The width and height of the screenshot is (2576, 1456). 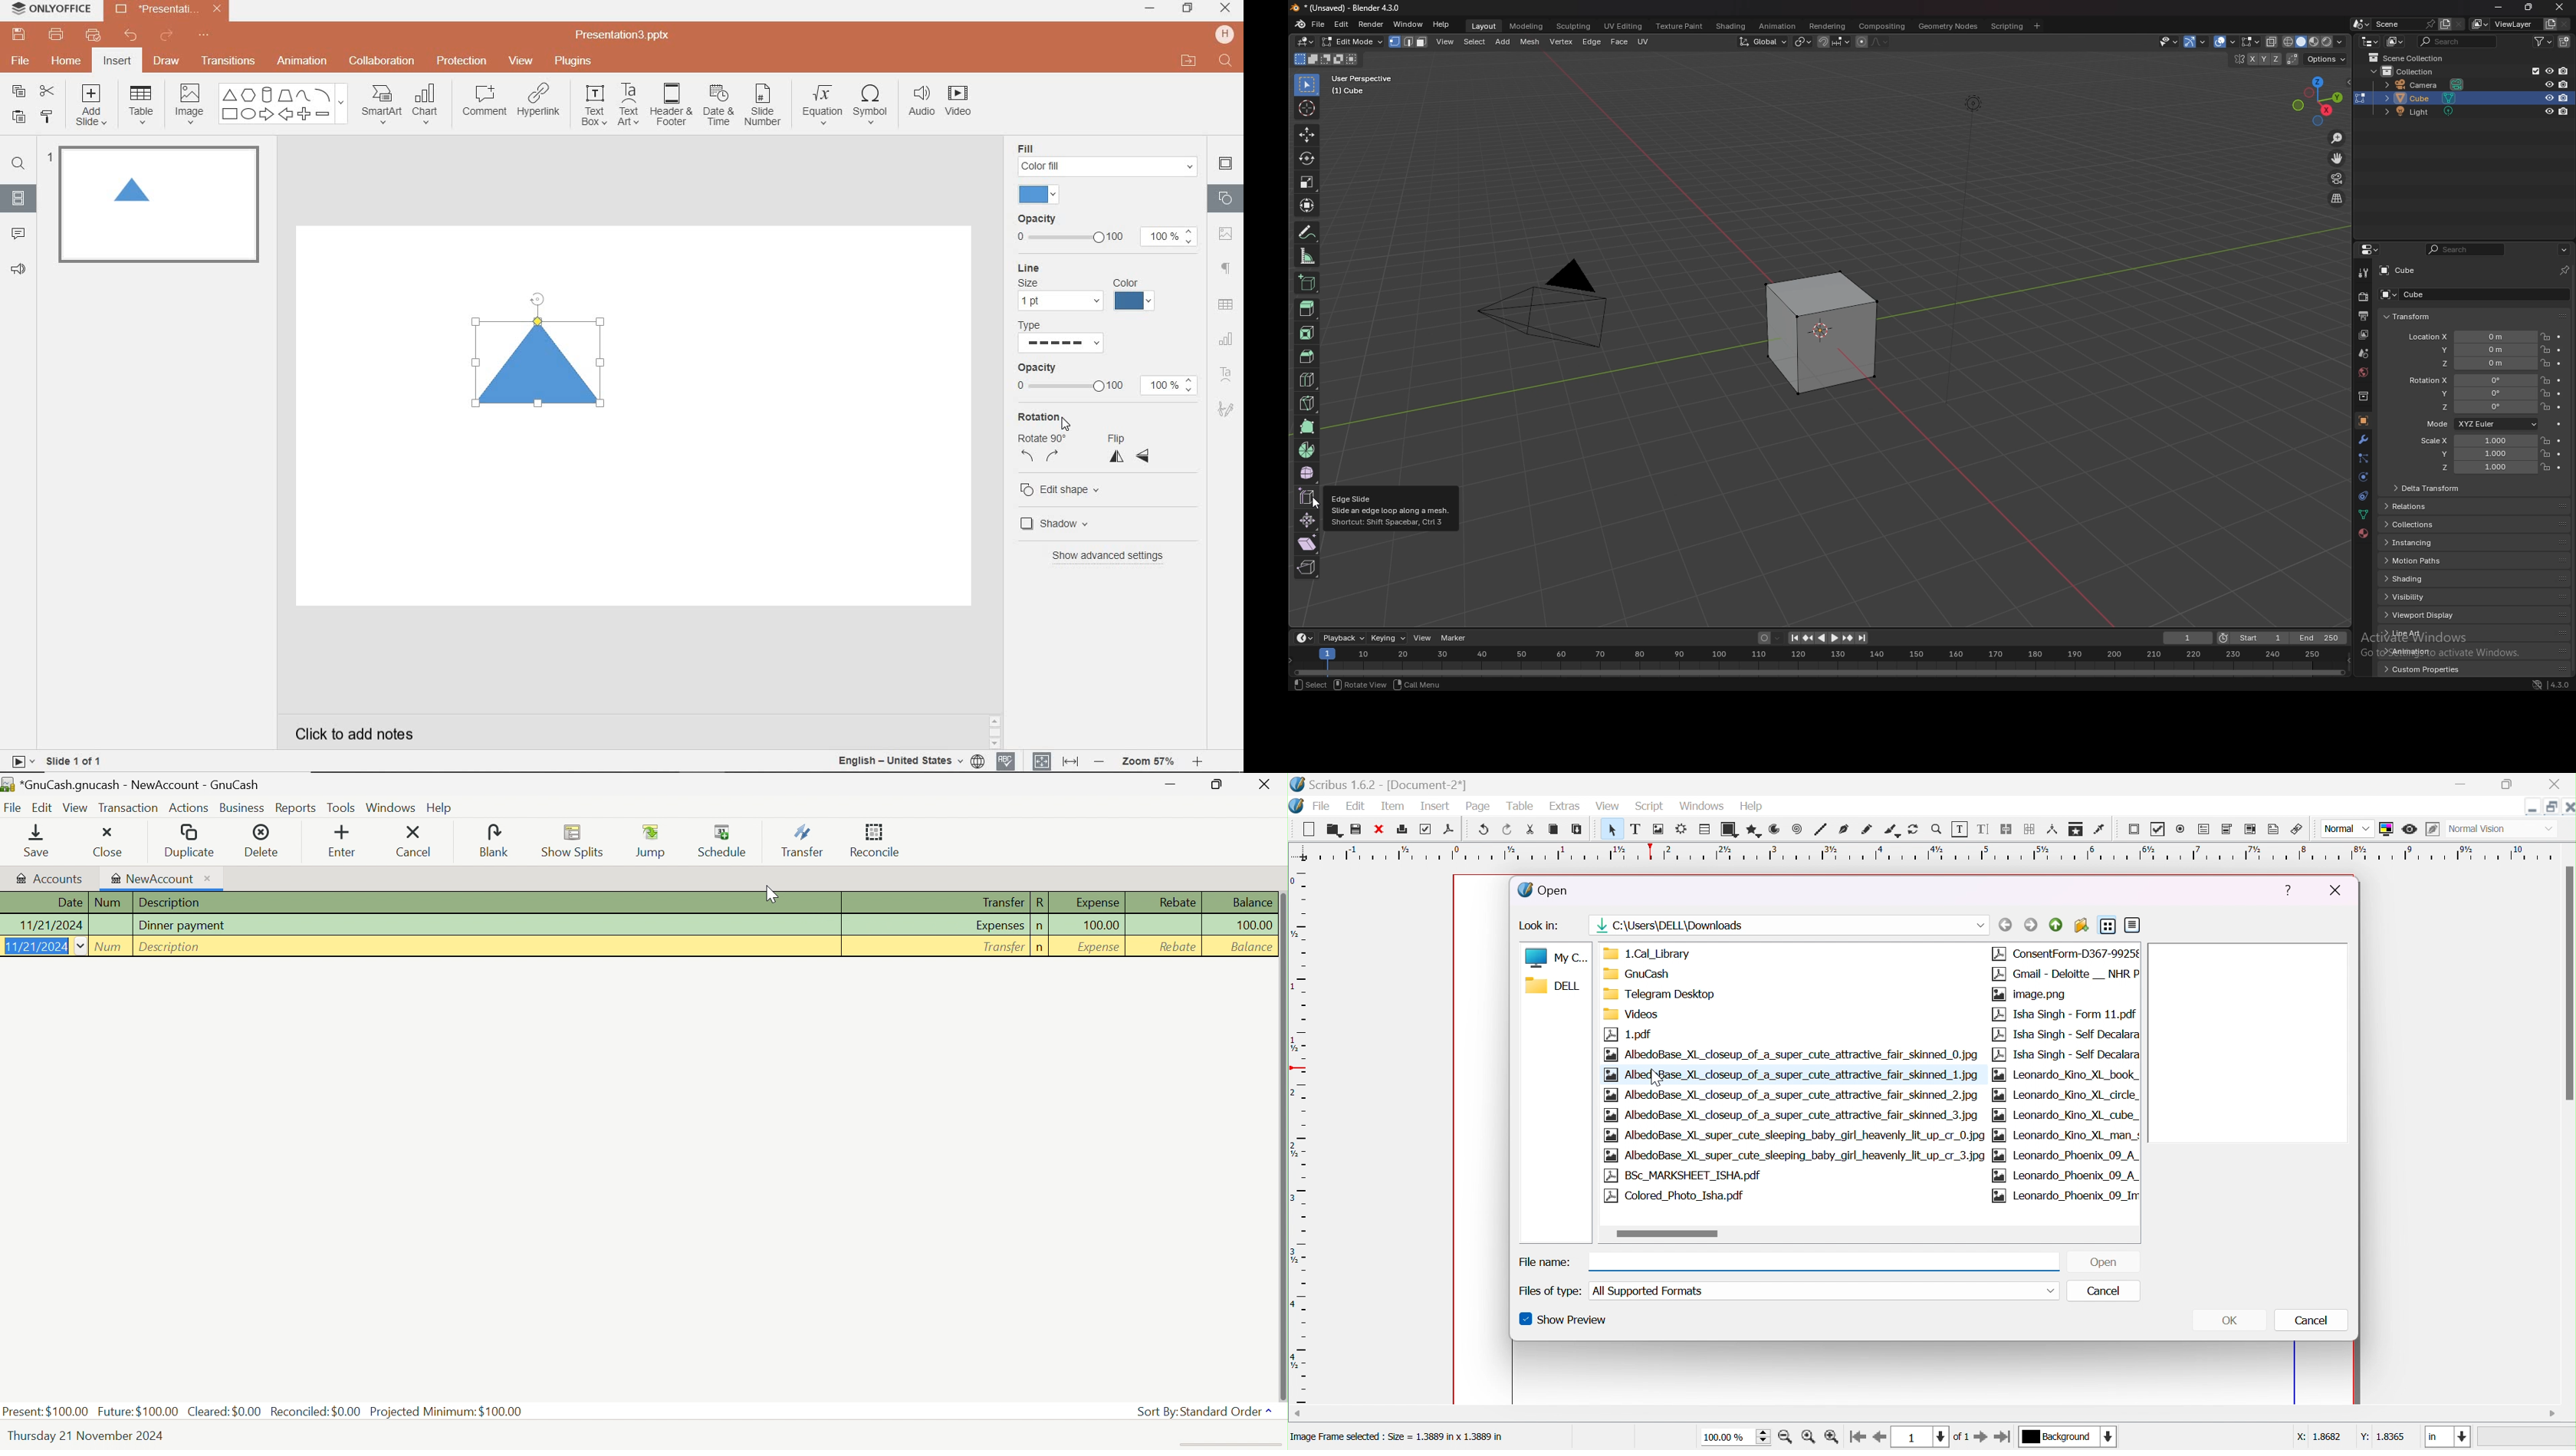 I want to click on PDF text field, so click(x=2204, y=829).